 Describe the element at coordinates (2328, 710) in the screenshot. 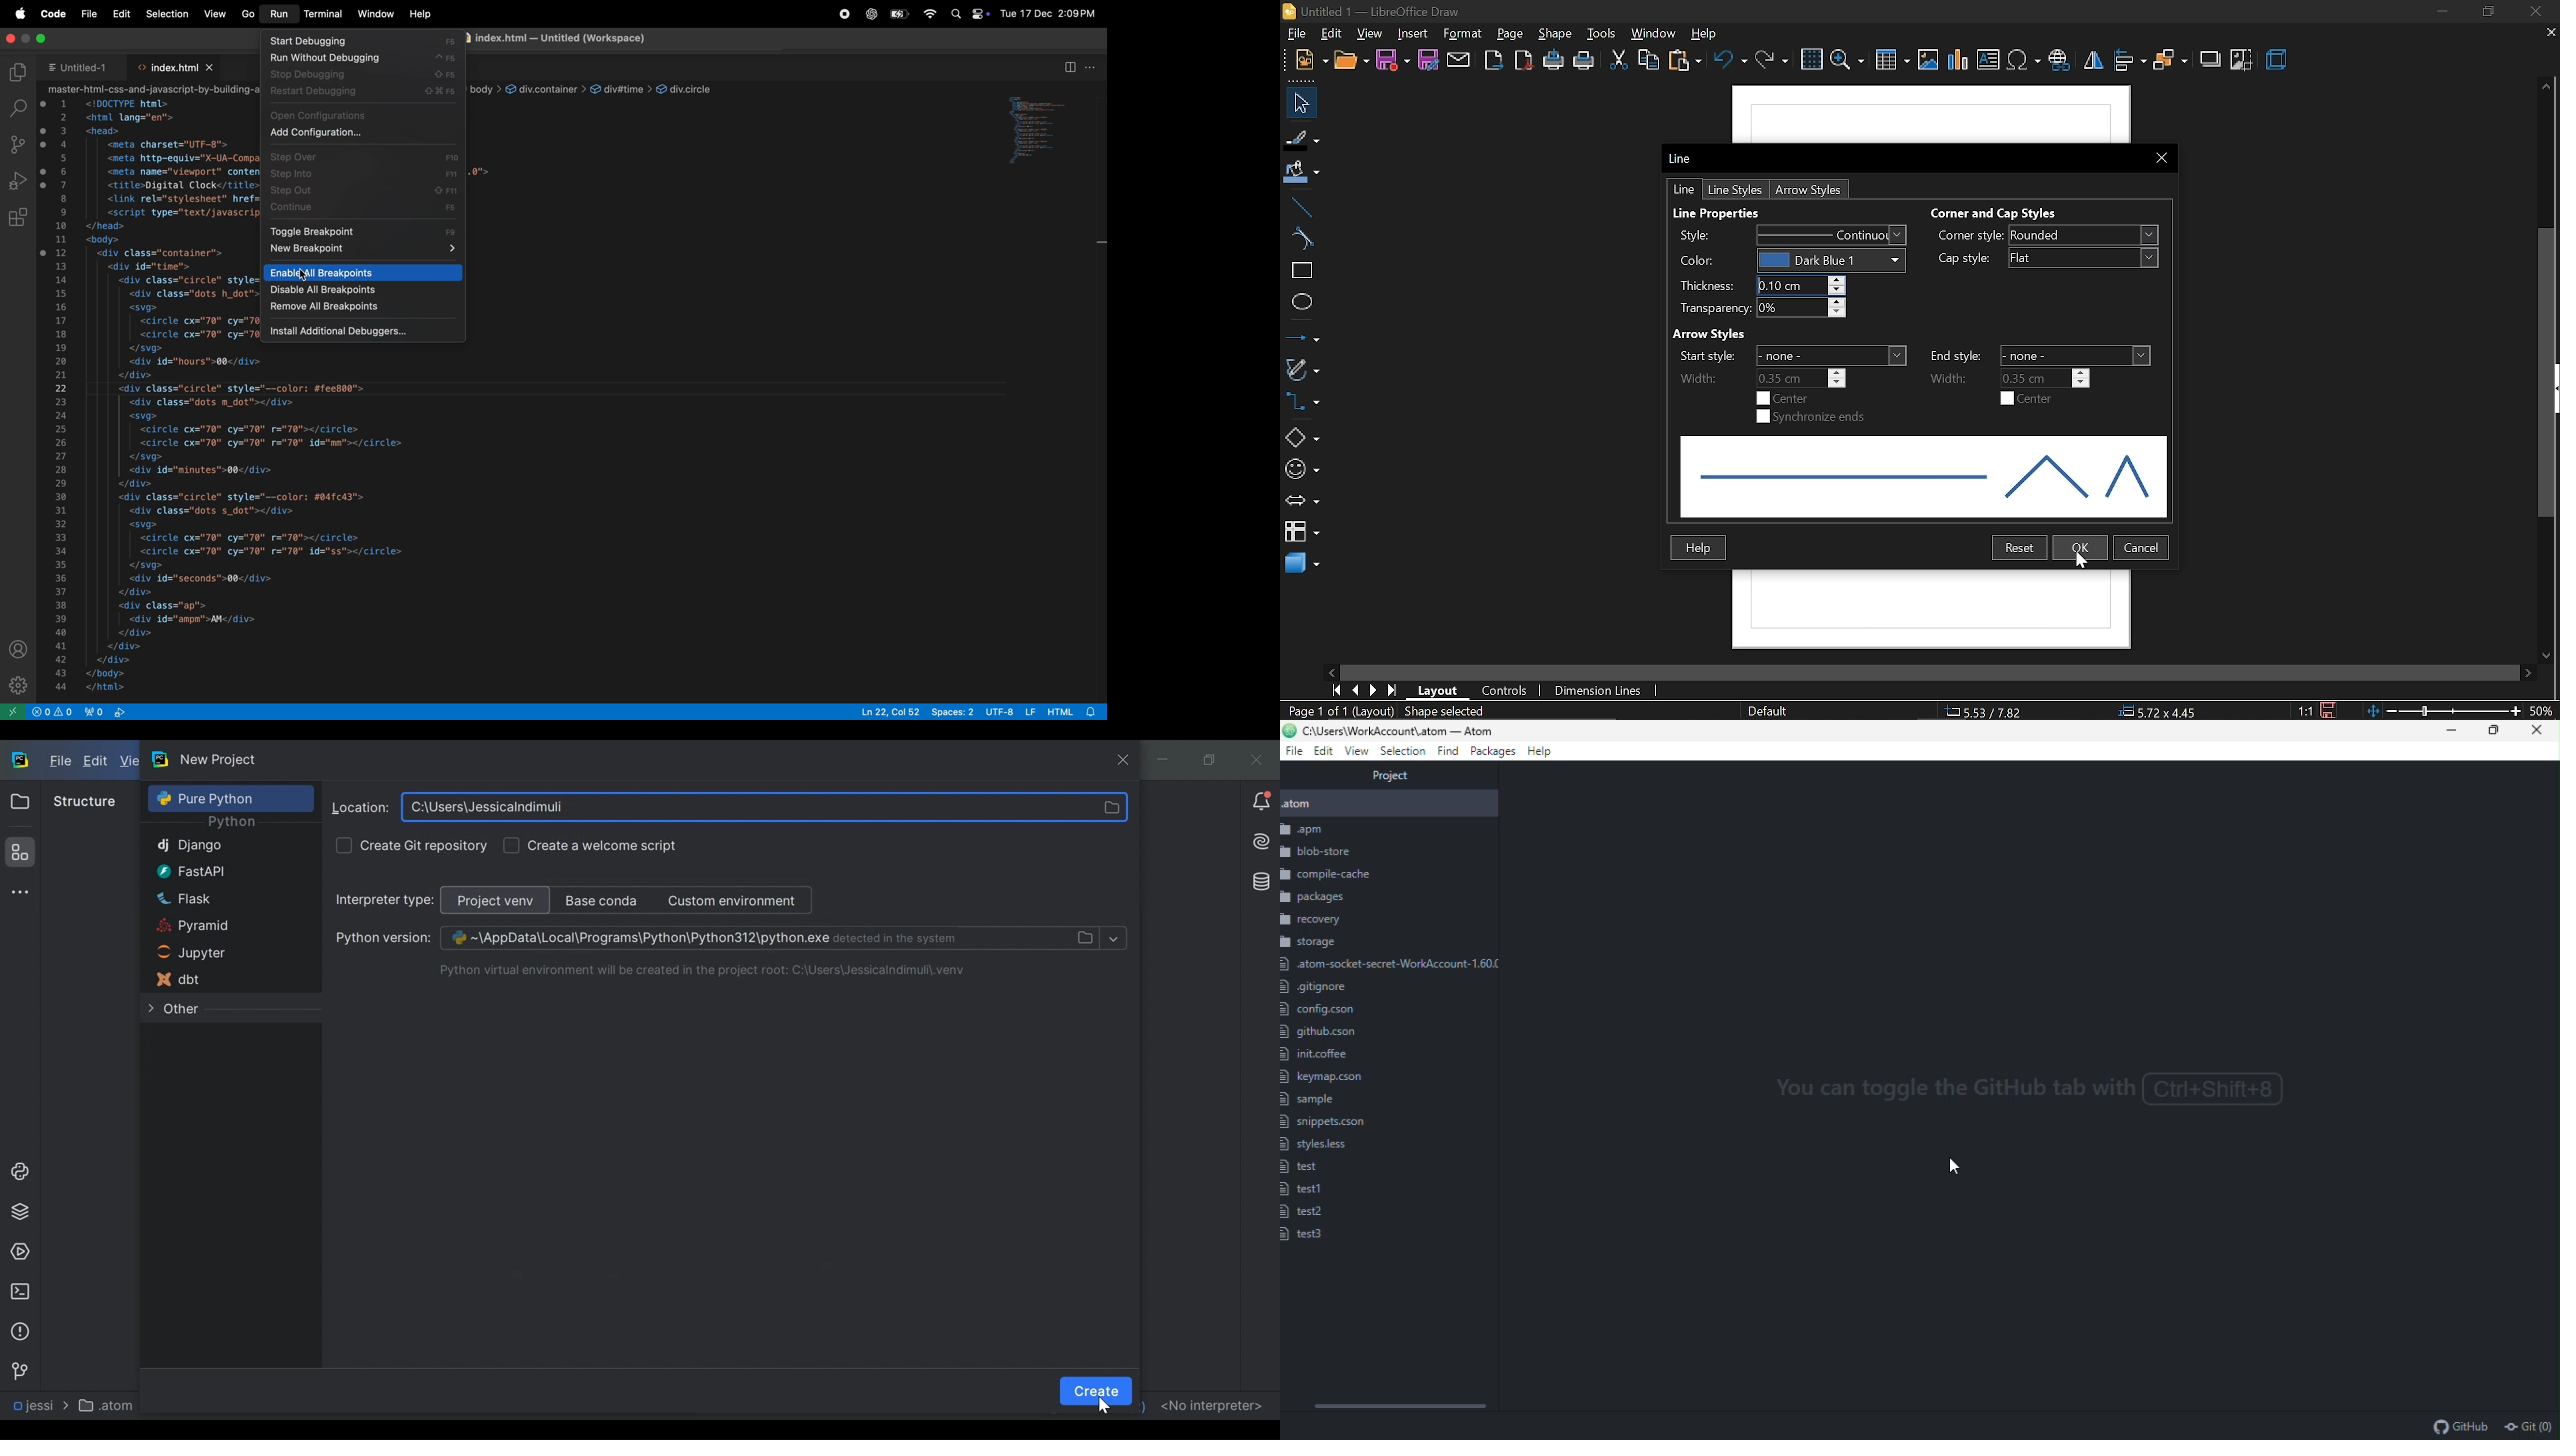

I see `save` at that location.